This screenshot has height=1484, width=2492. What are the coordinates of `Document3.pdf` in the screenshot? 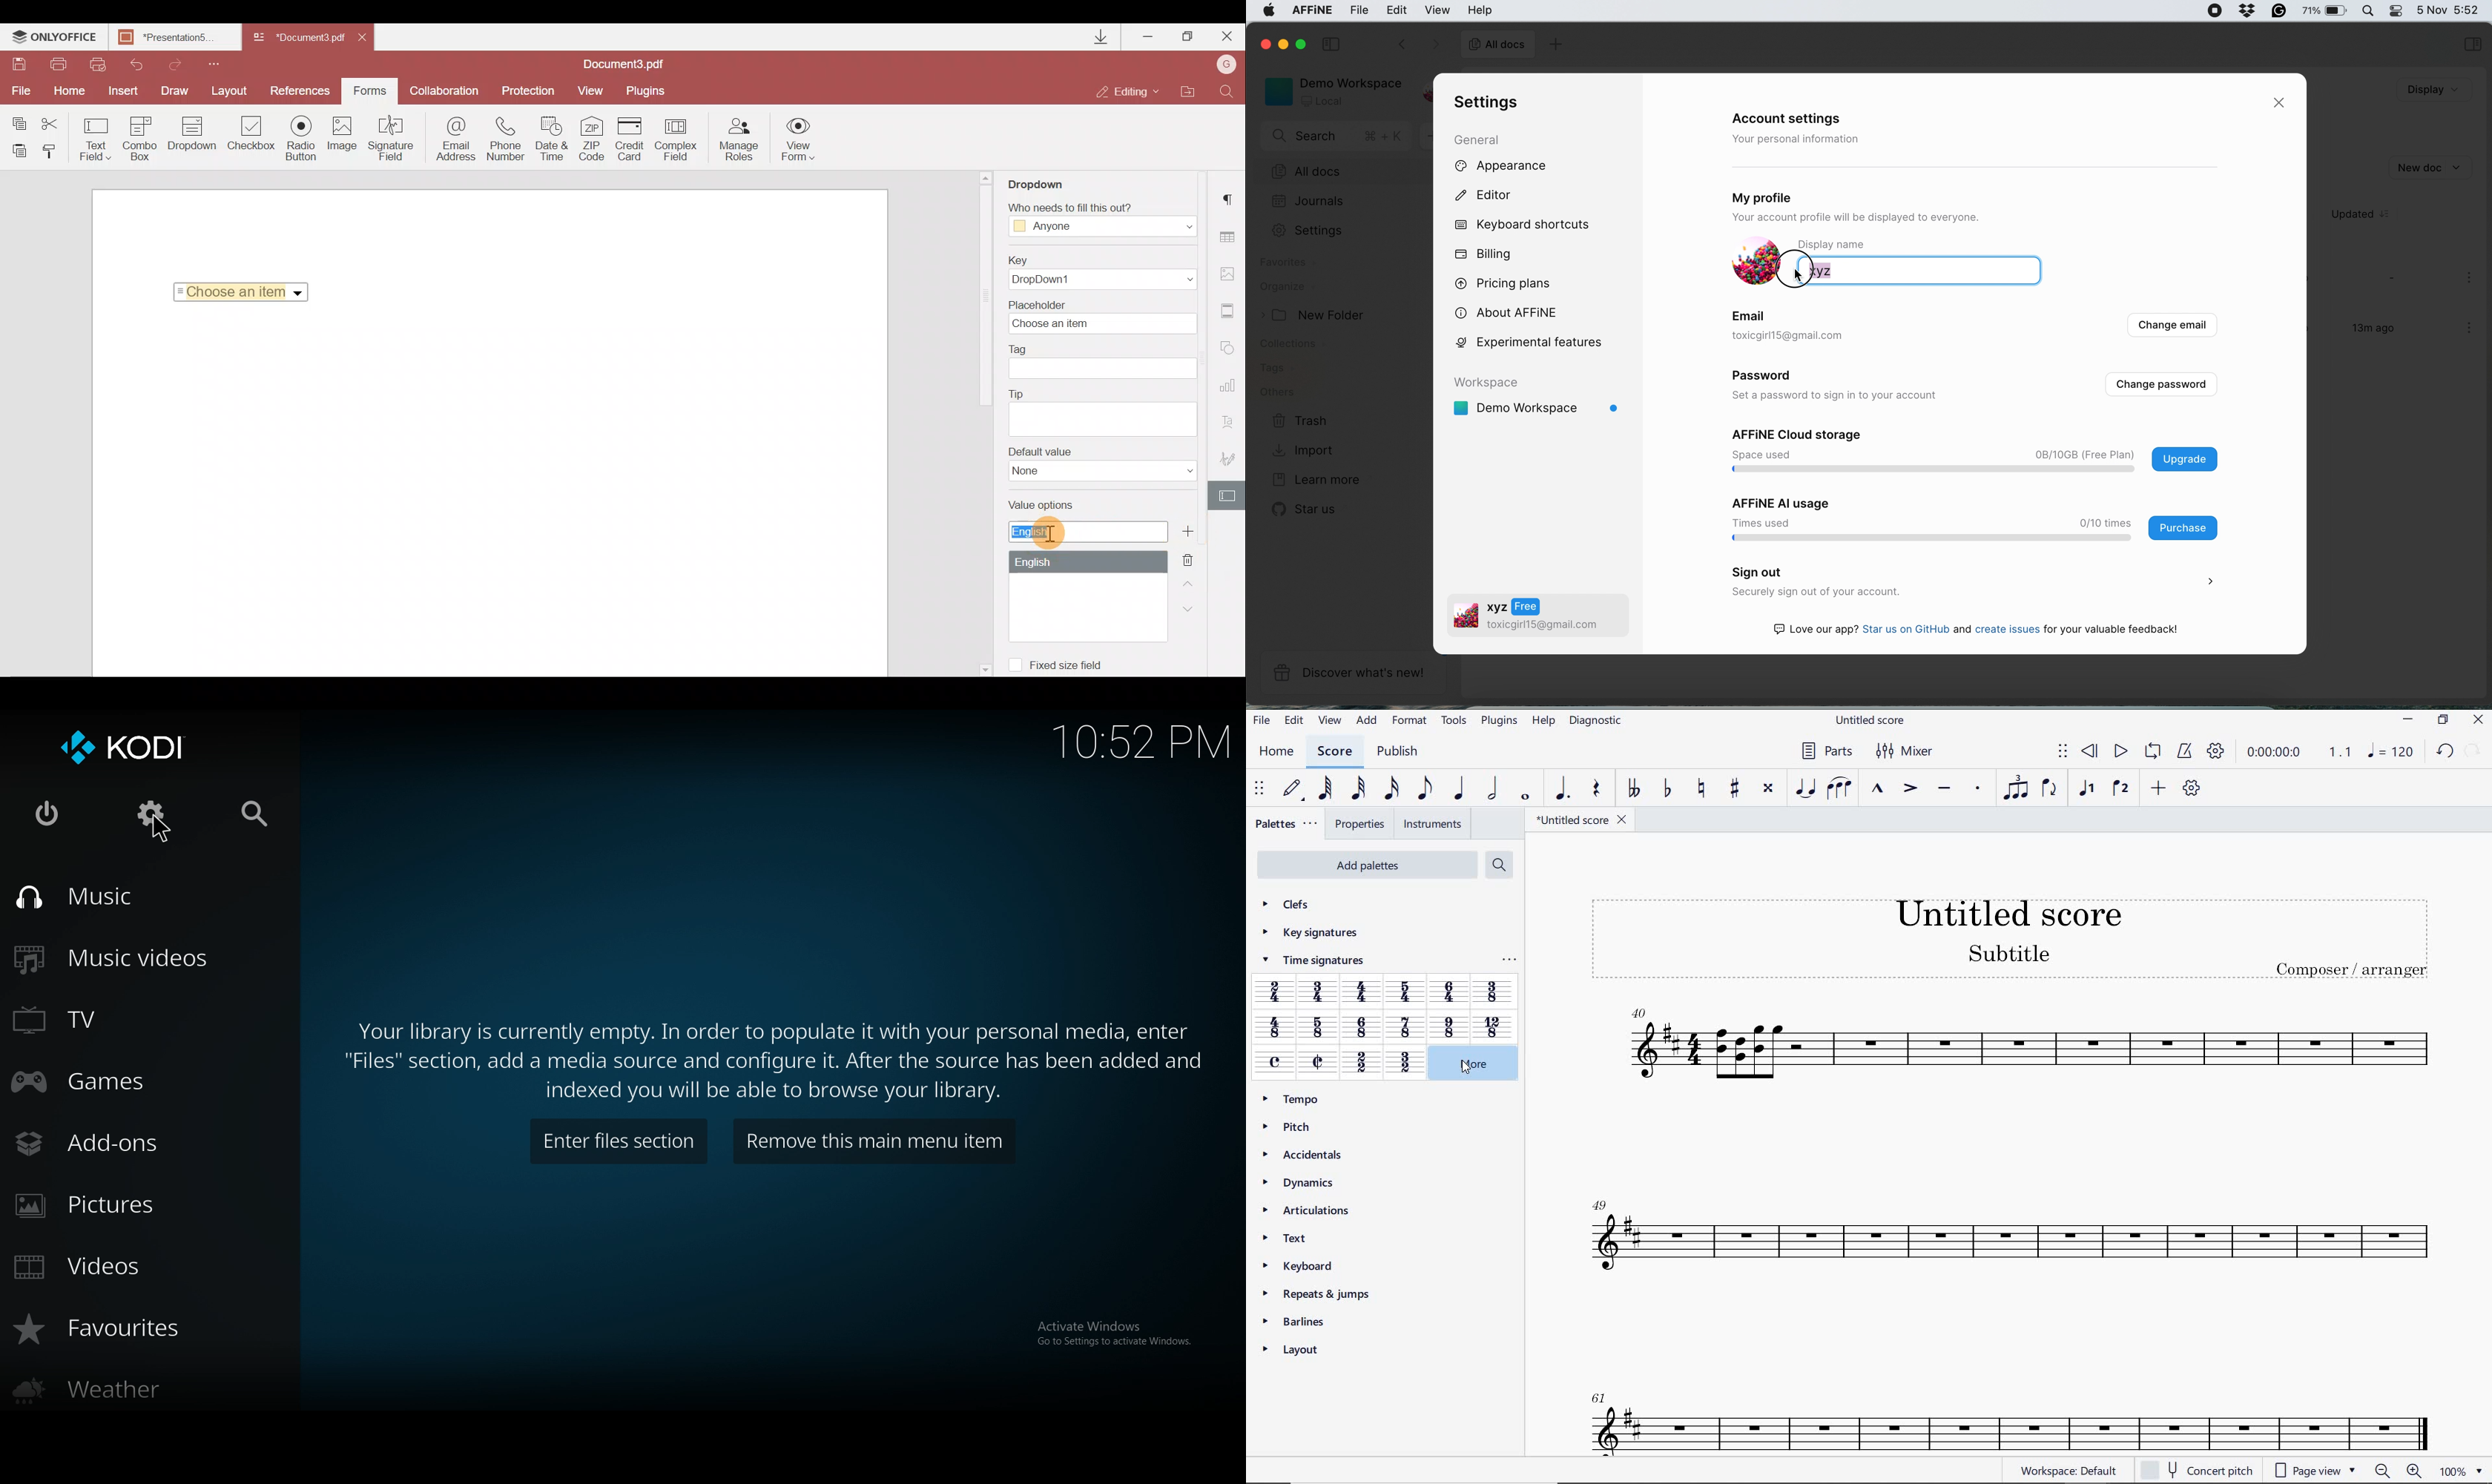 It's located at (639, 64).